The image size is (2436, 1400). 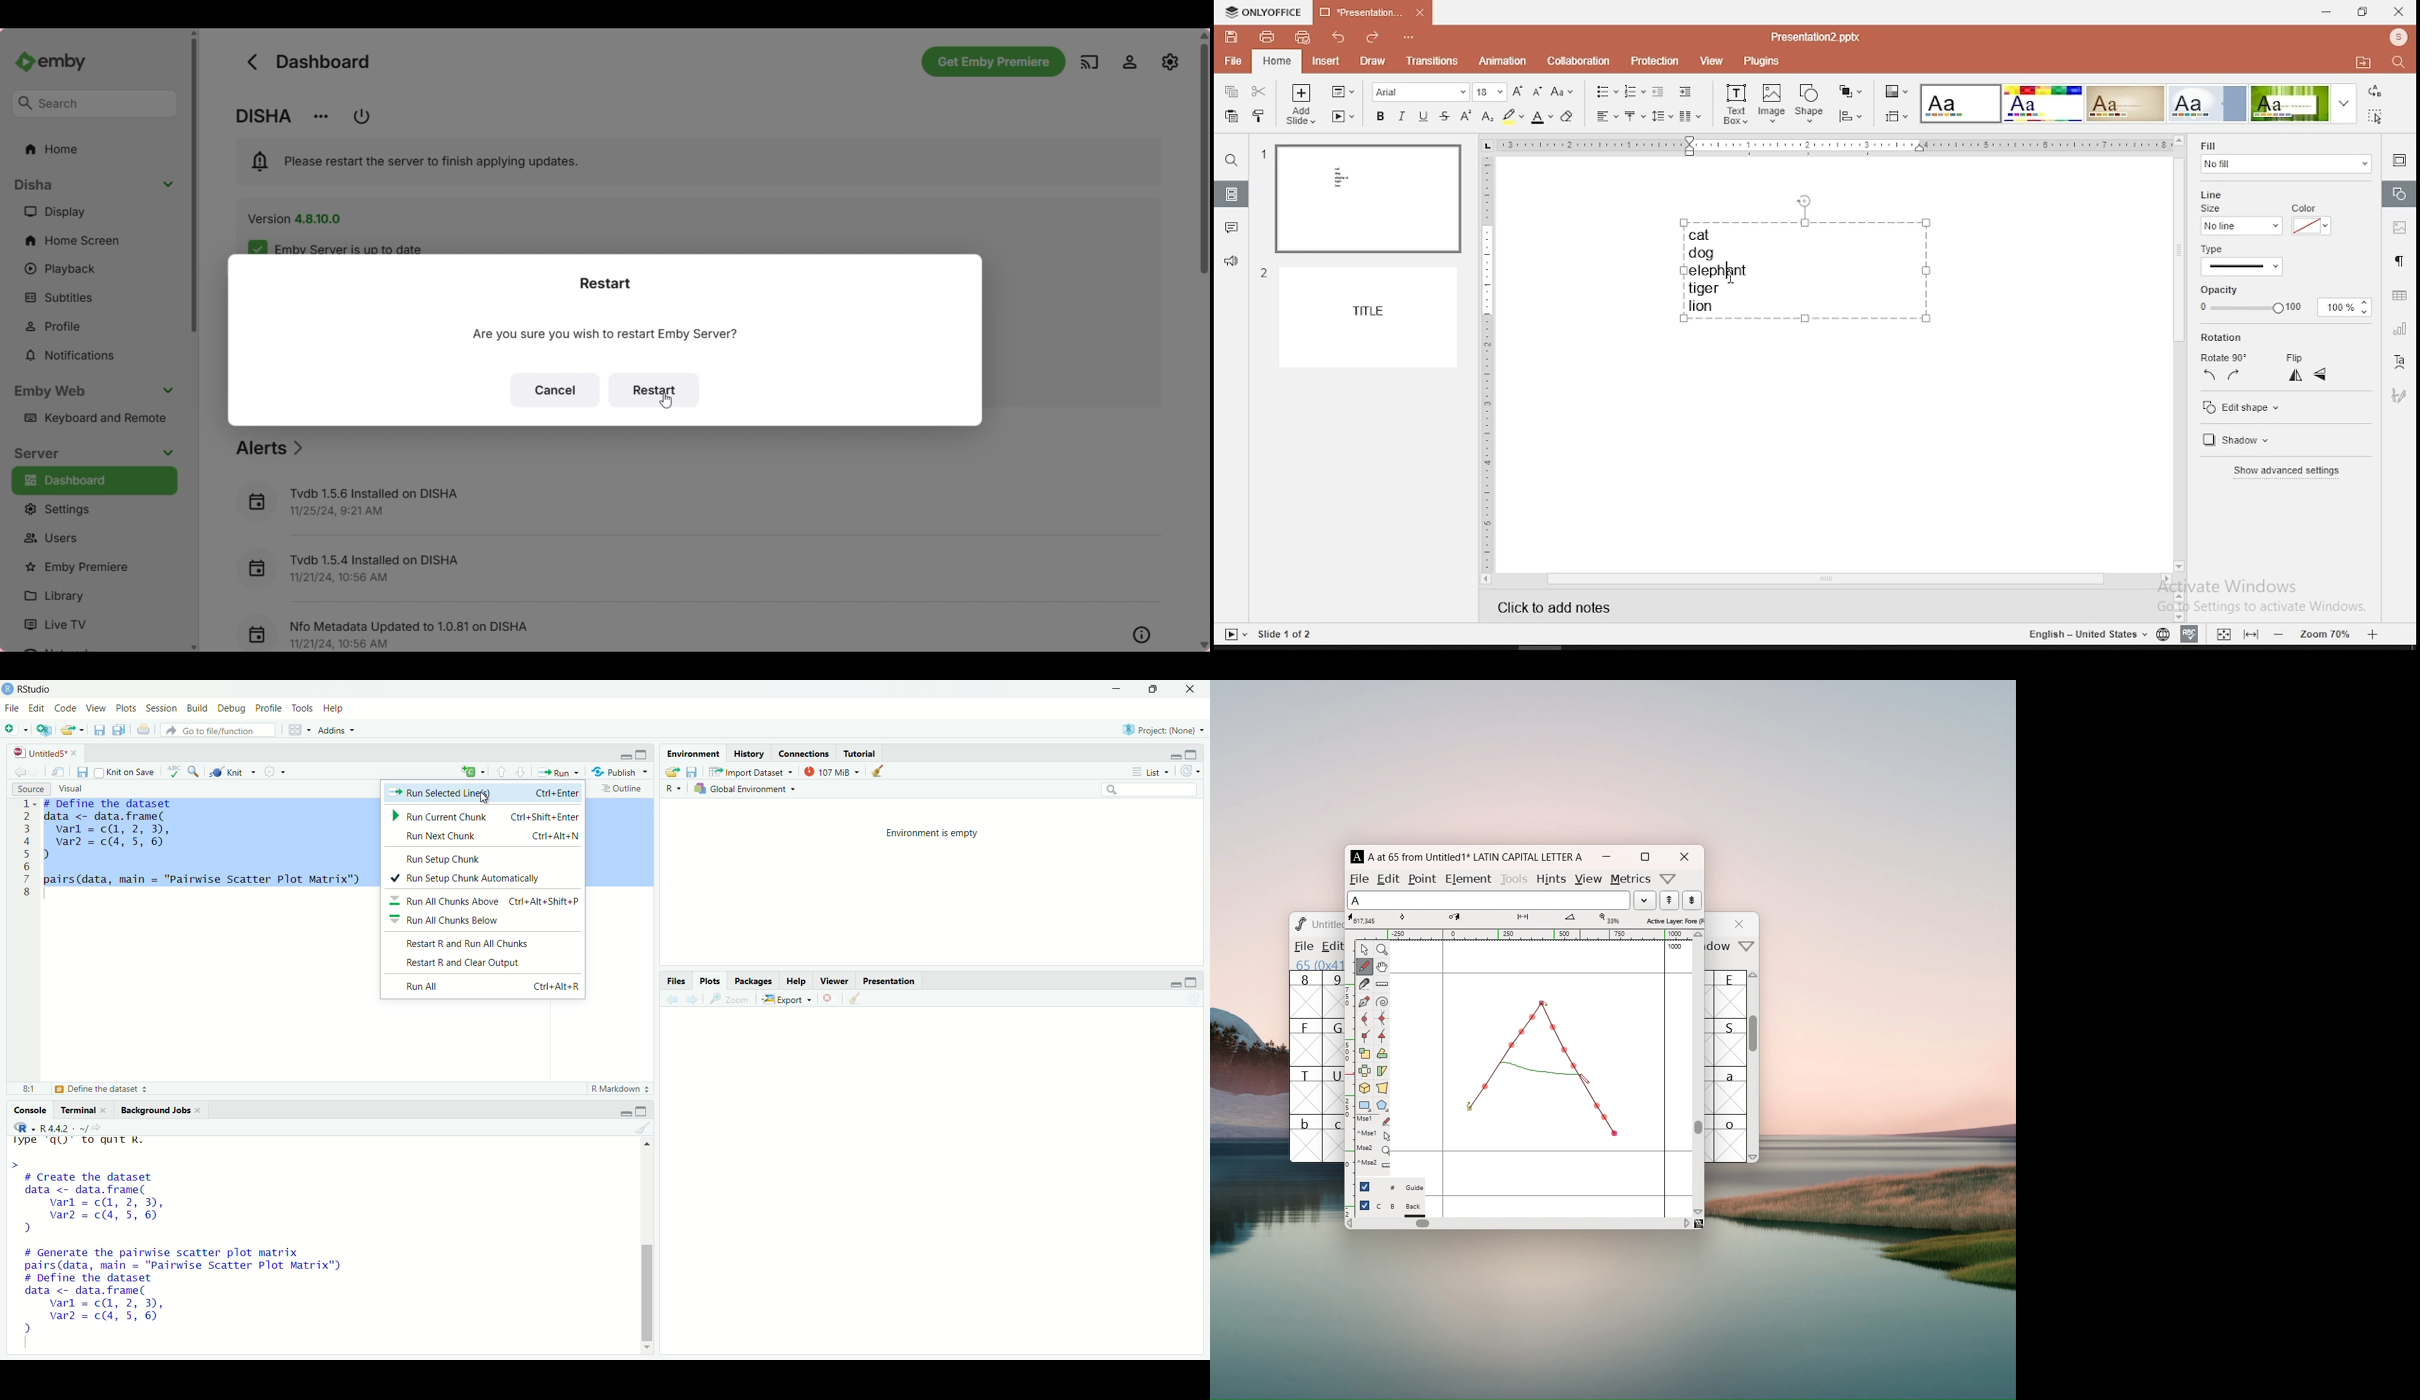 I want to click on Environment is empty, so click(x=934, y=833).